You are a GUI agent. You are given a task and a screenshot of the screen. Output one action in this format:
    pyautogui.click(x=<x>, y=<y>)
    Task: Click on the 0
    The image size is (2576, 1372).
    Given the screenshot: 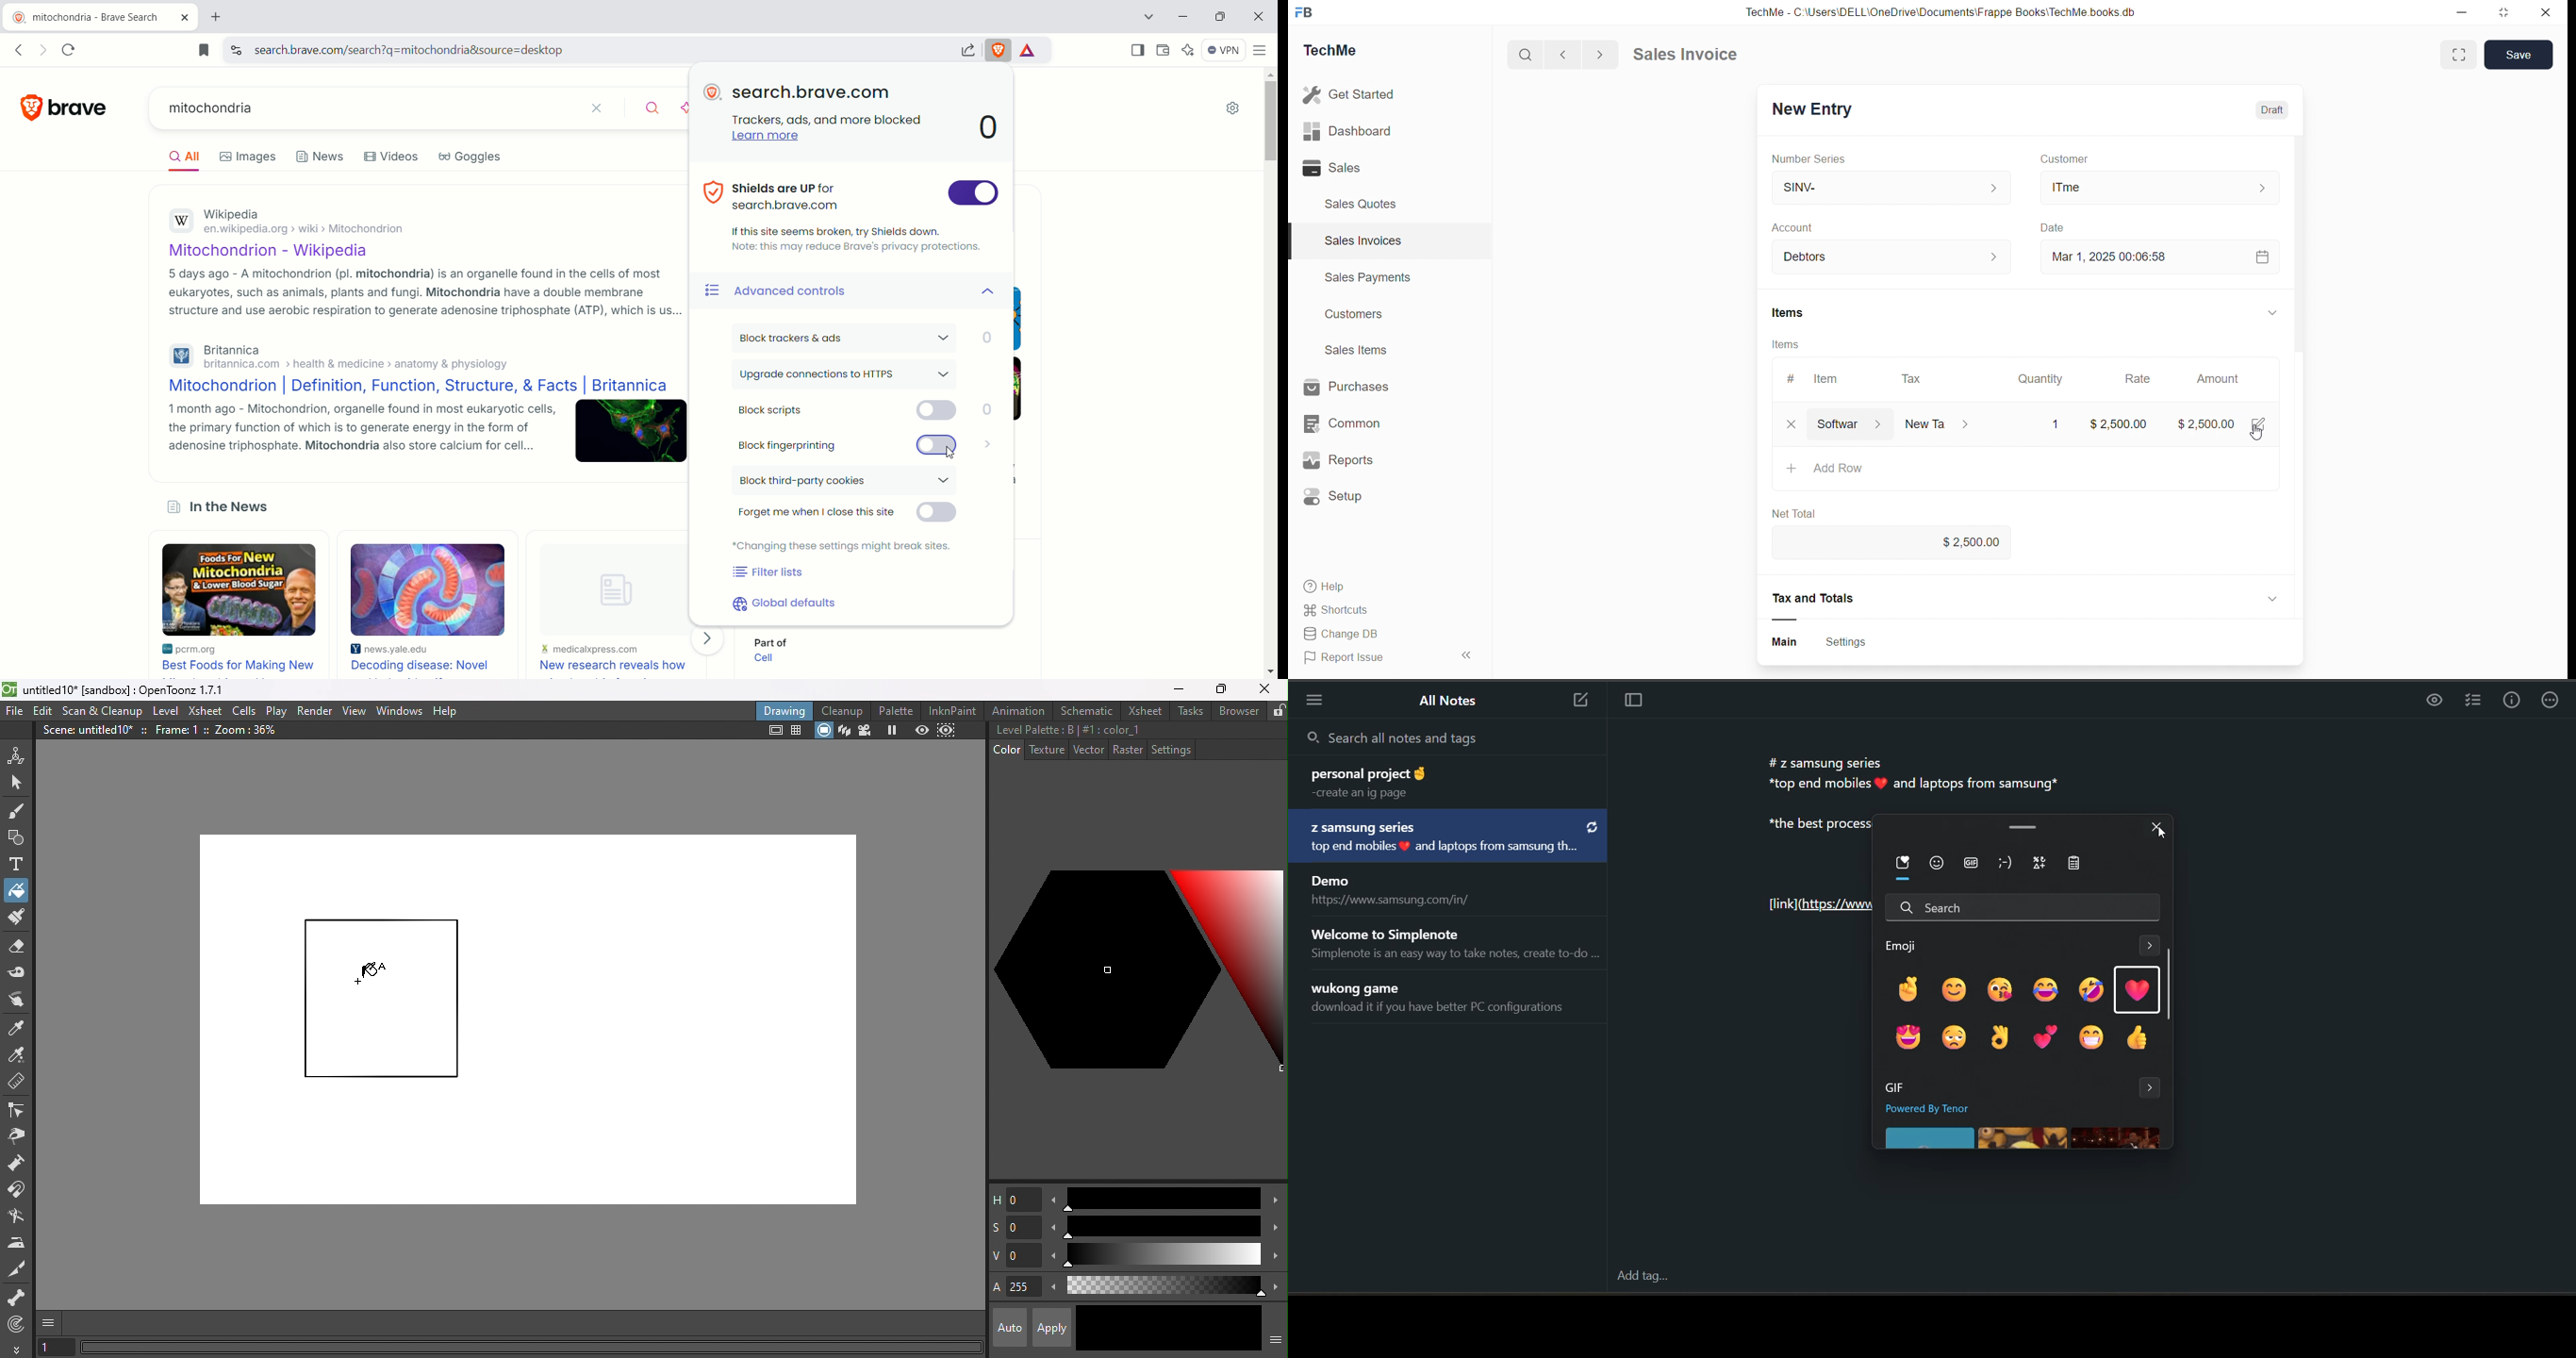 What is the action you would take?
    pyautogui.click(x=990, y=128)
    